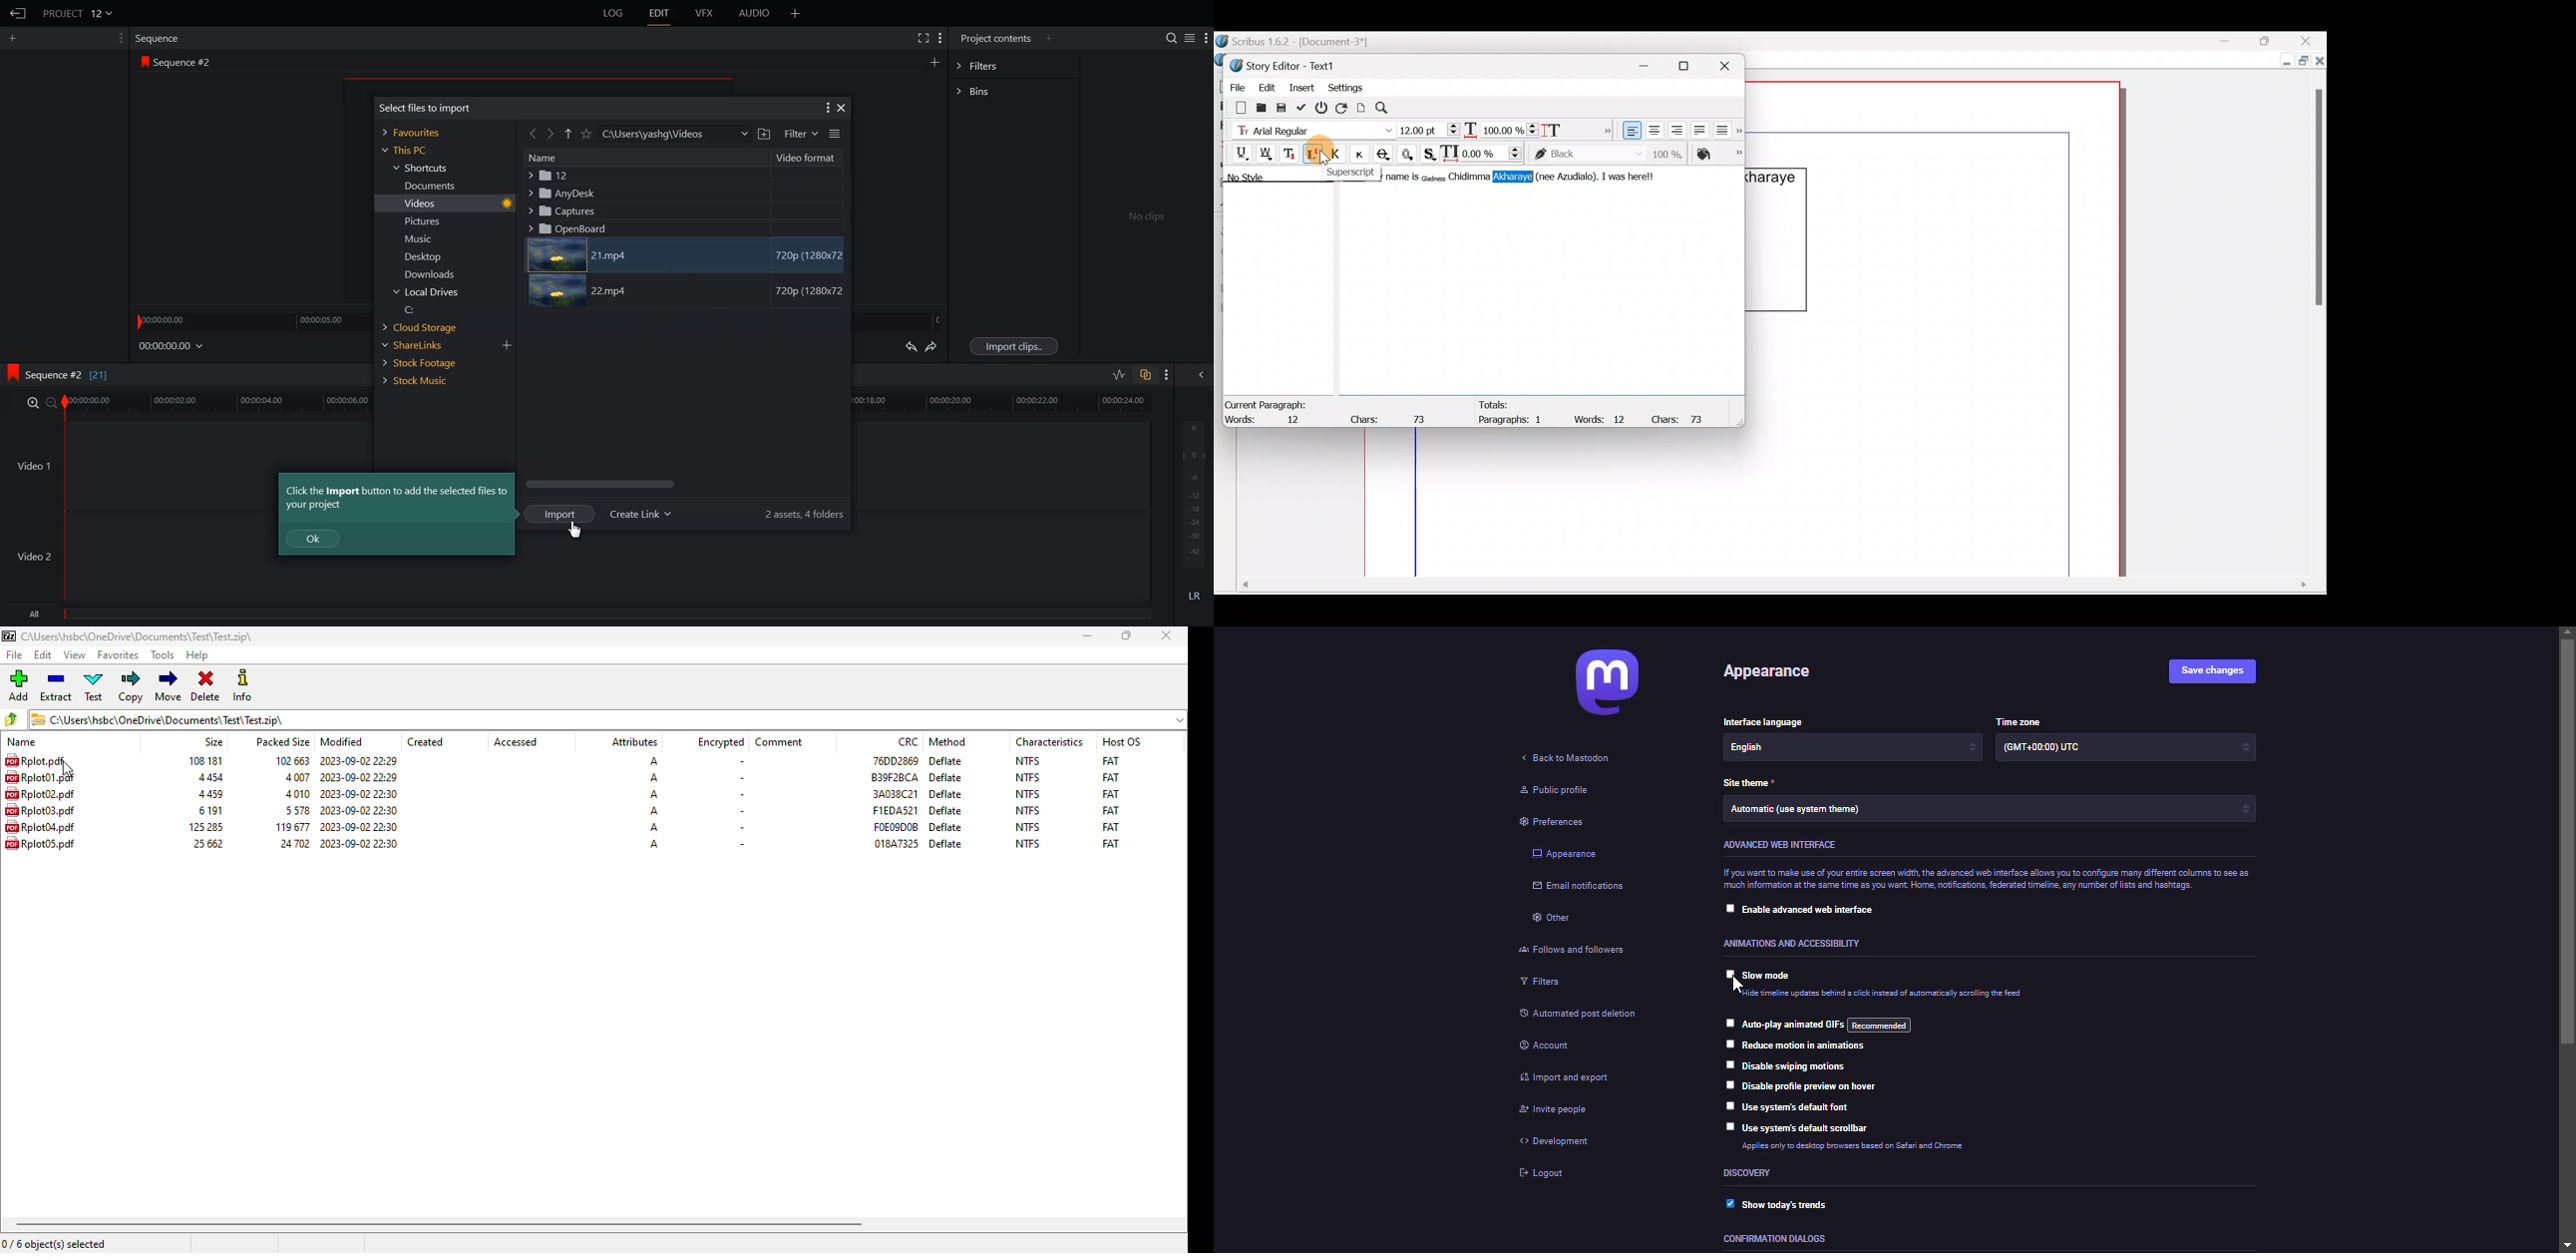  What do you see at coordinates (911, 346) in the screenshot?
I see `Undo` at bounding box center [911, 346].